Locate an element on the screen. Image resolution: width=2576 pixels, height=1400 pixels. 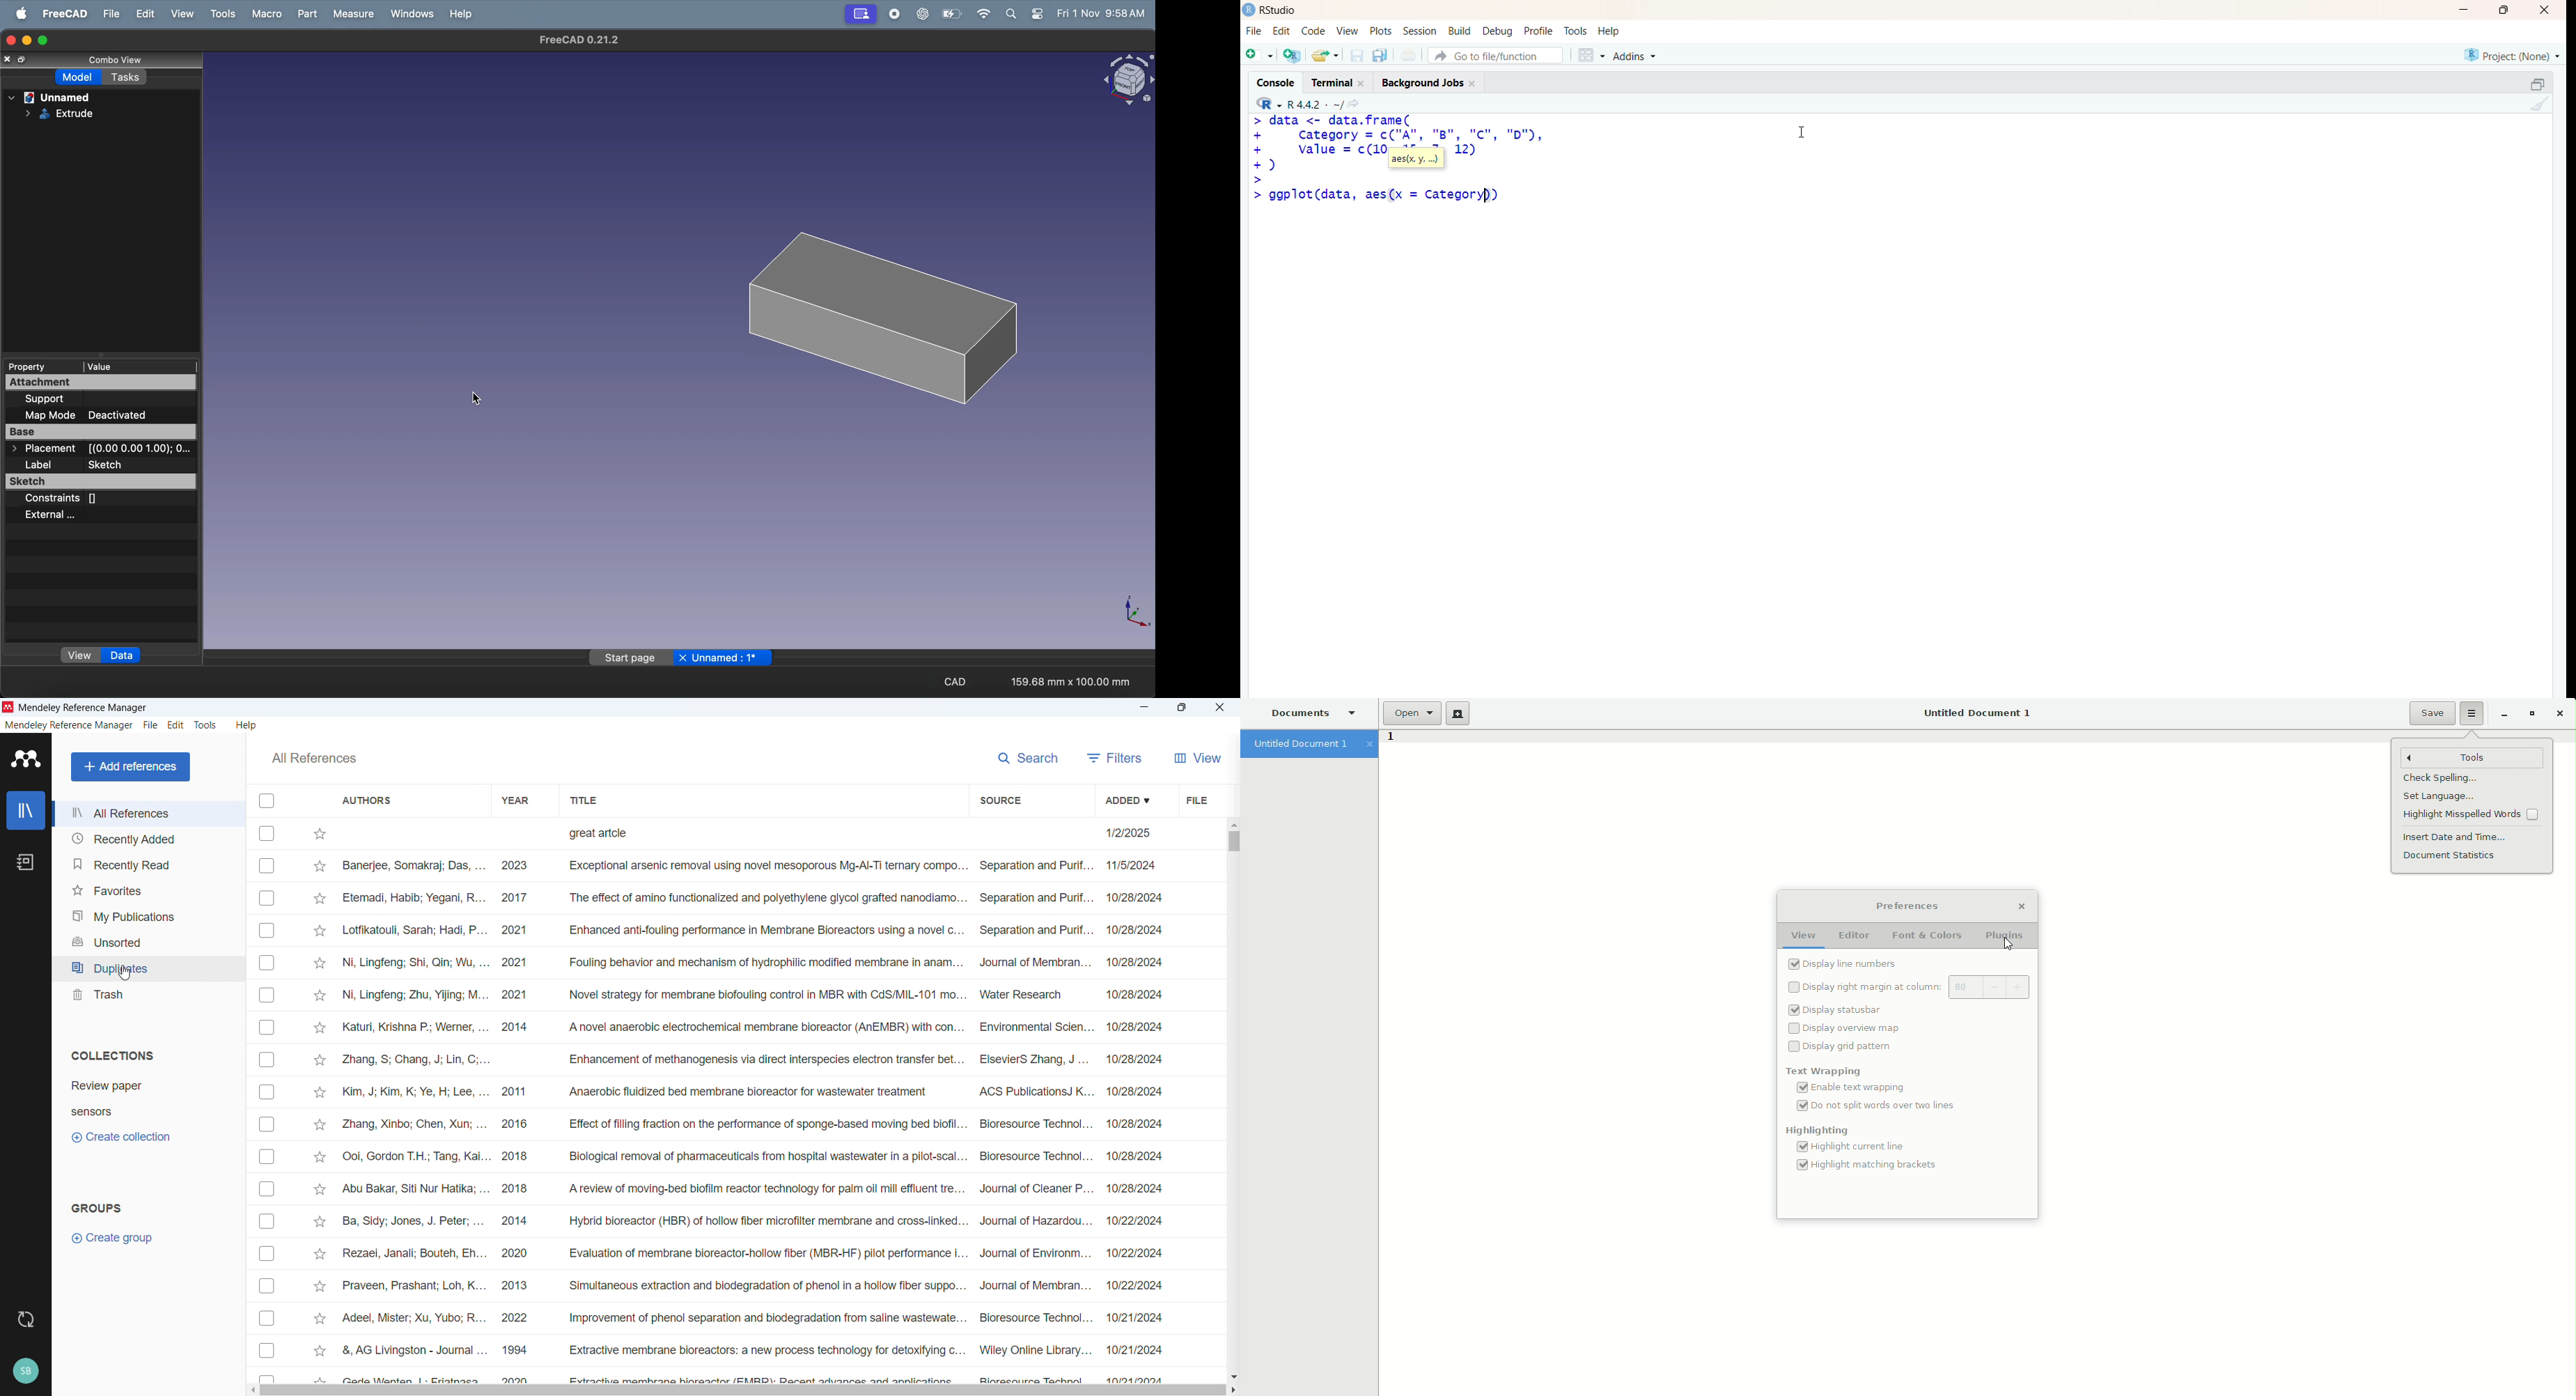
Text wrapping is located at coordinates (1822, 1070).